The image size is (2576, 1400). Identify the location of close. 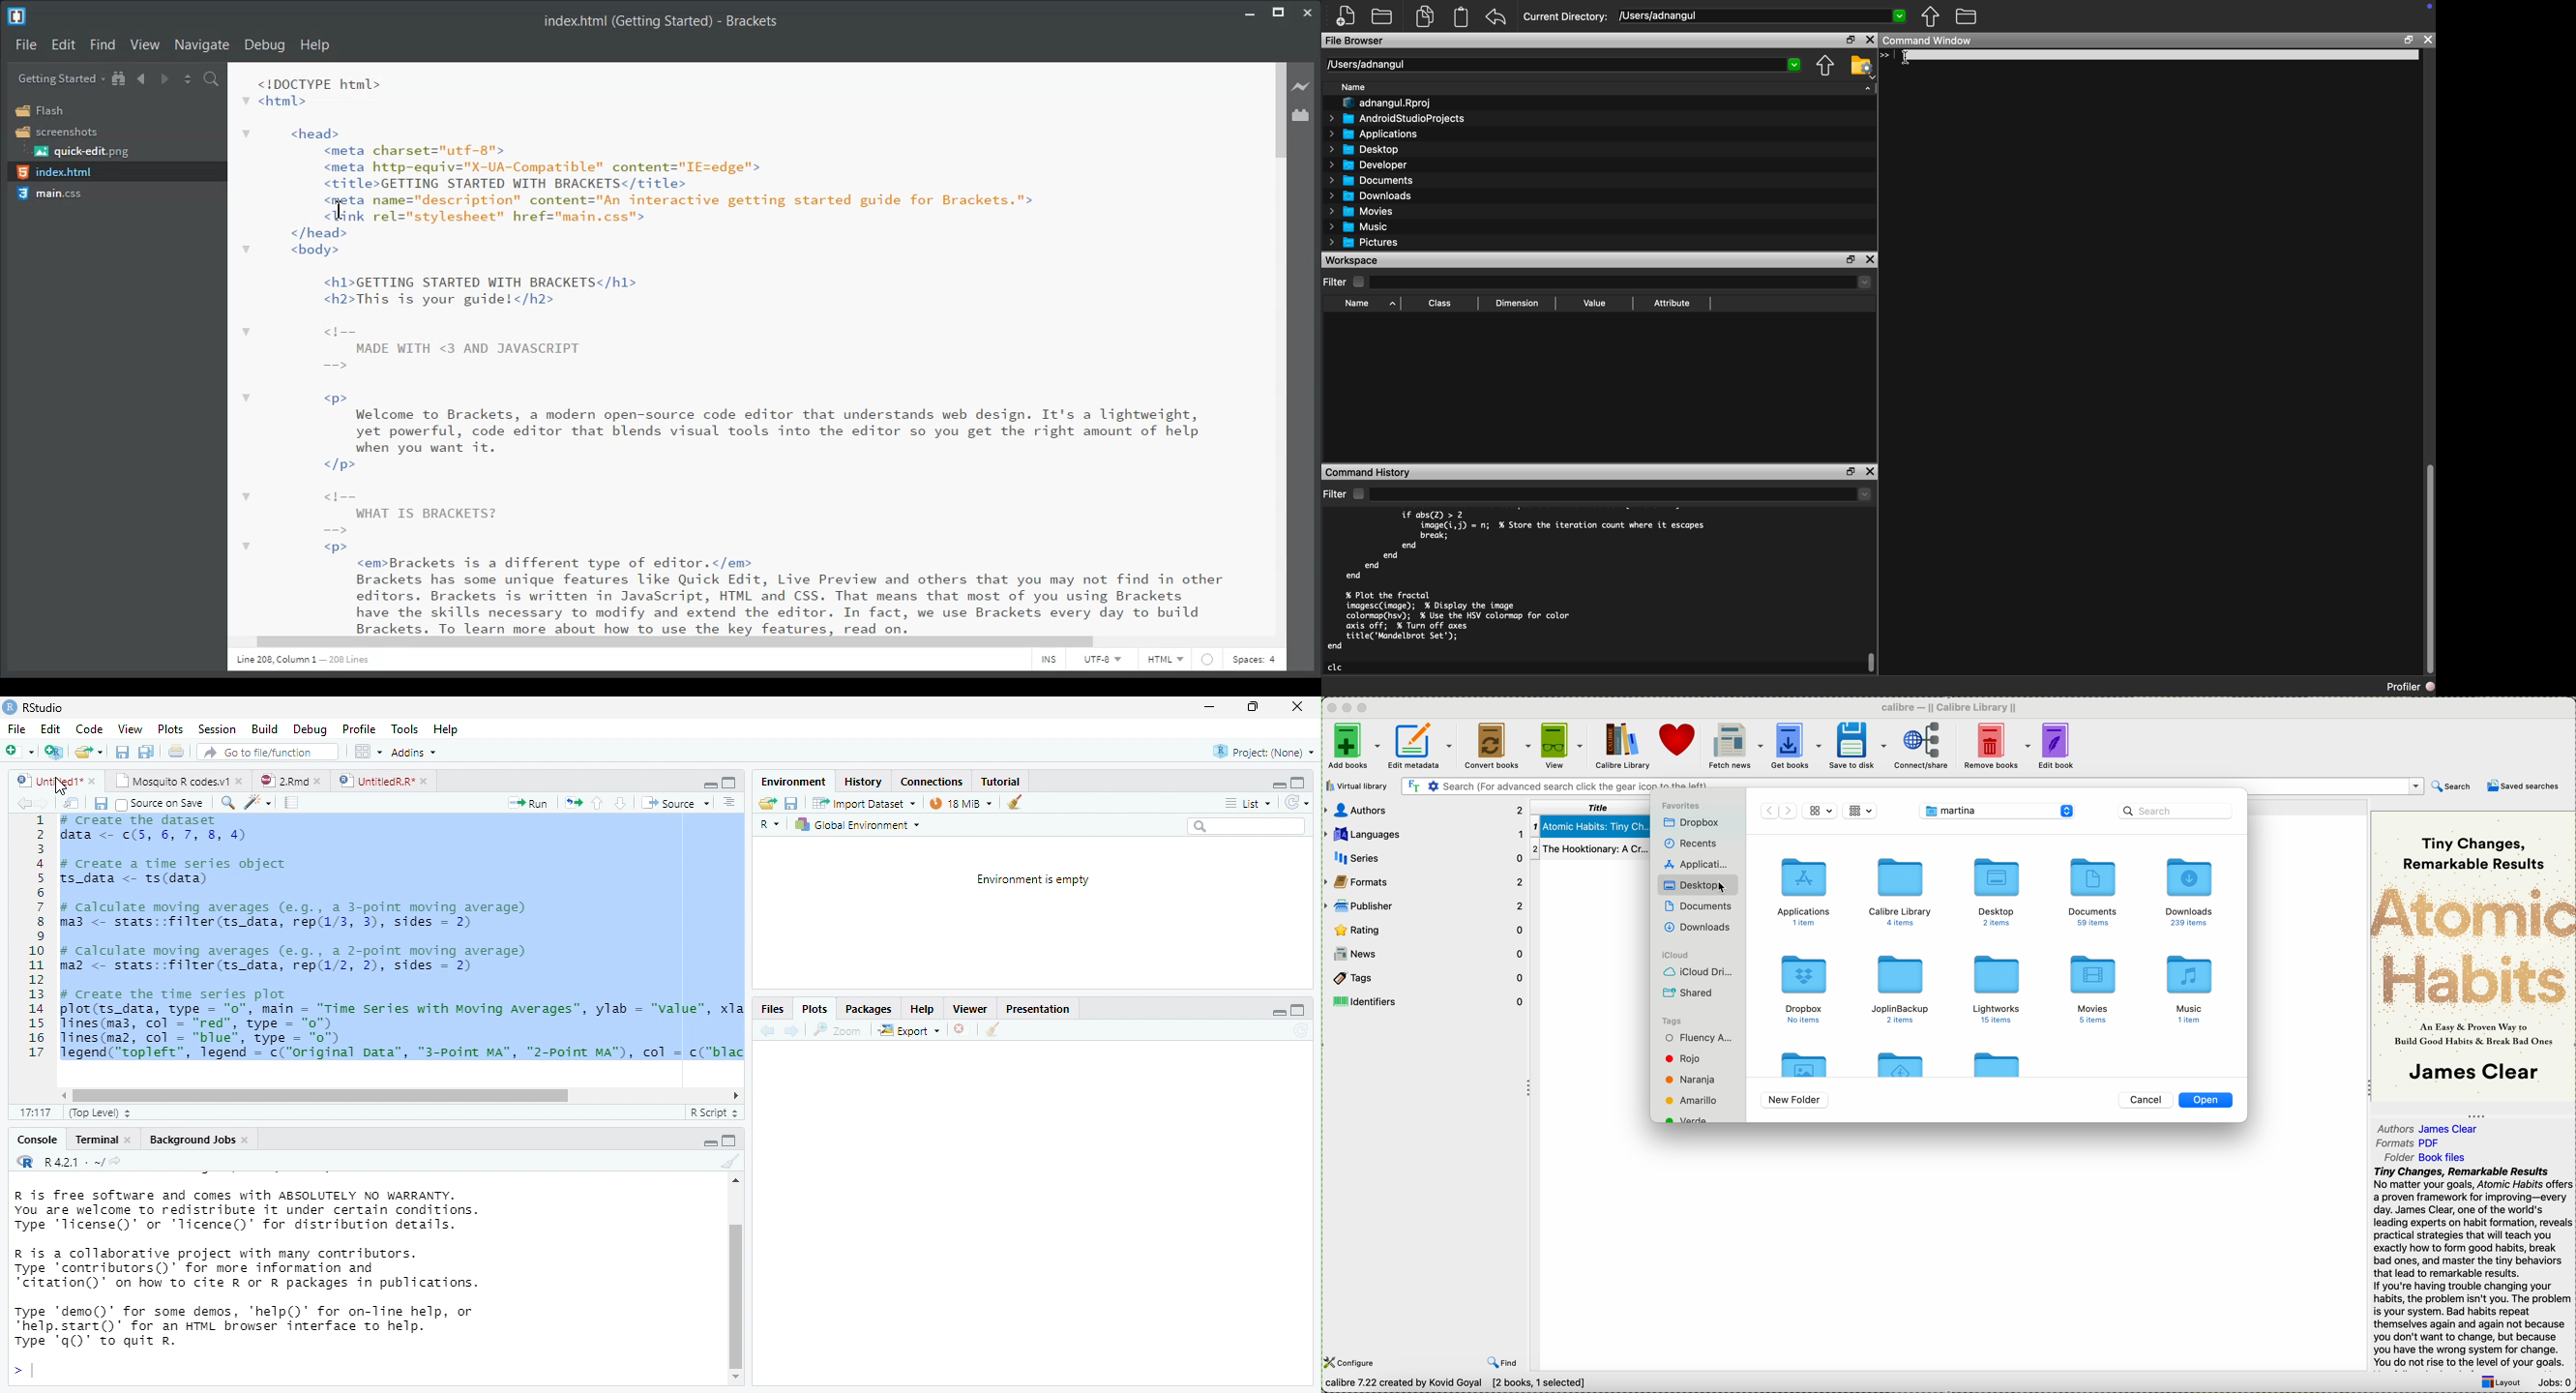
(94, 783).